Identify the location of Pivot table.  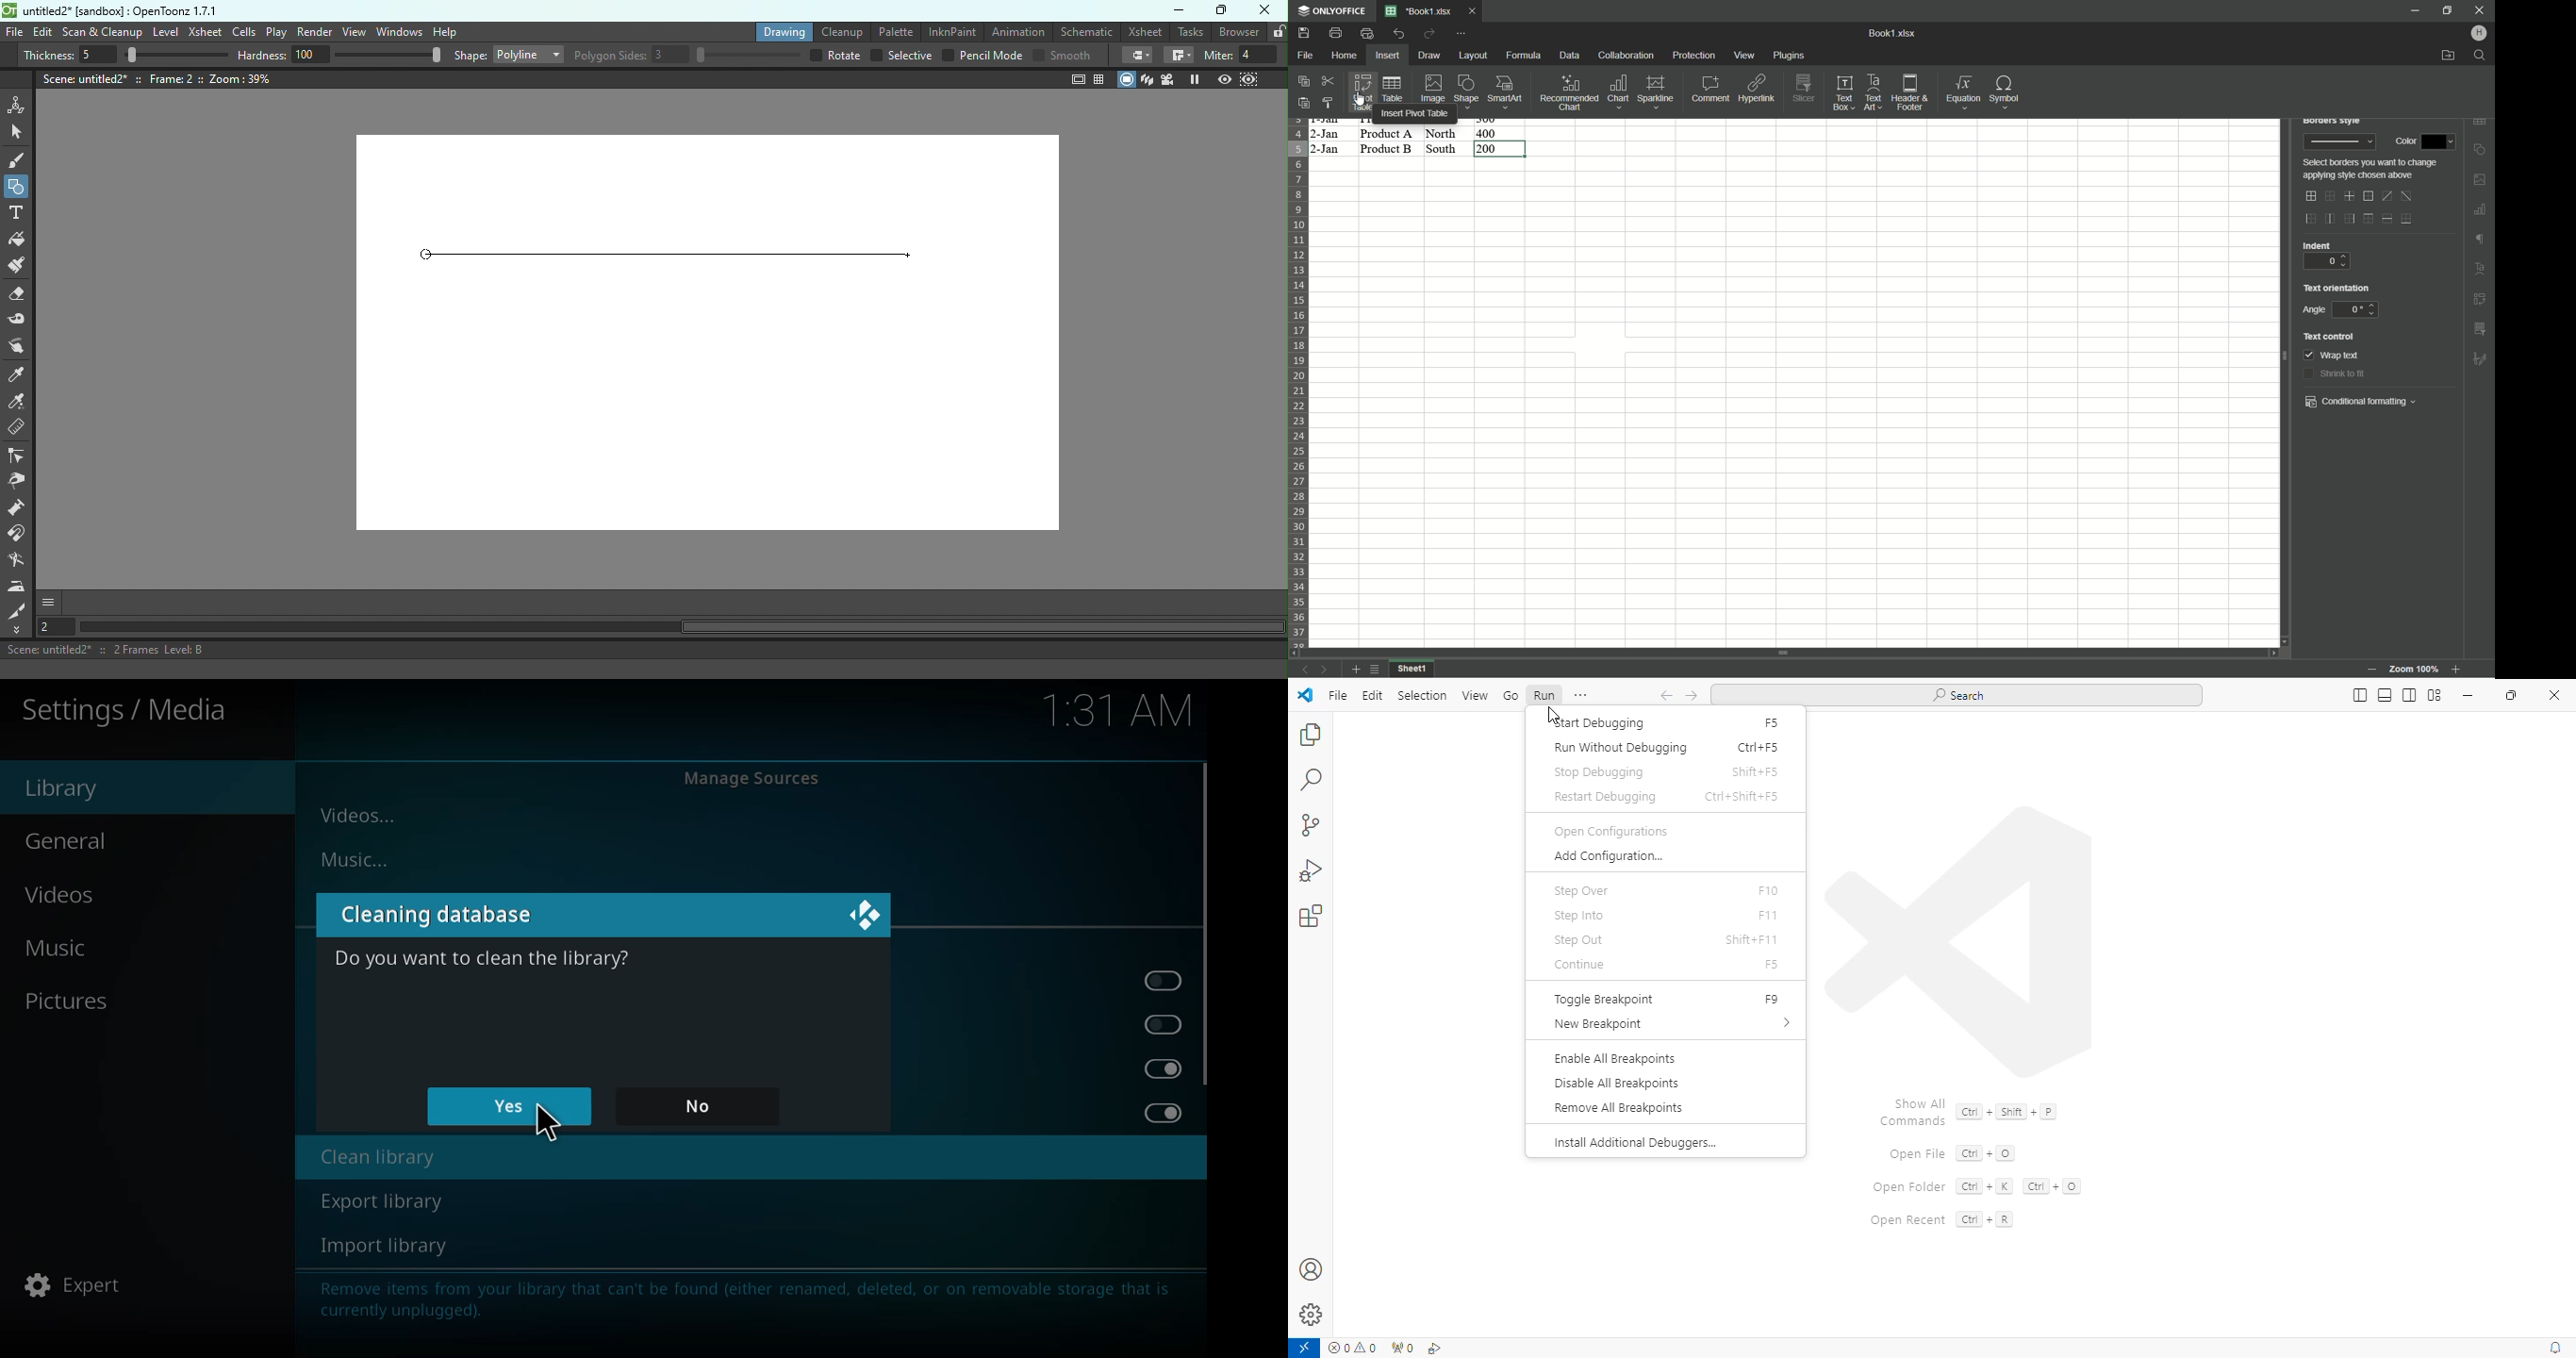
(1361, 94).